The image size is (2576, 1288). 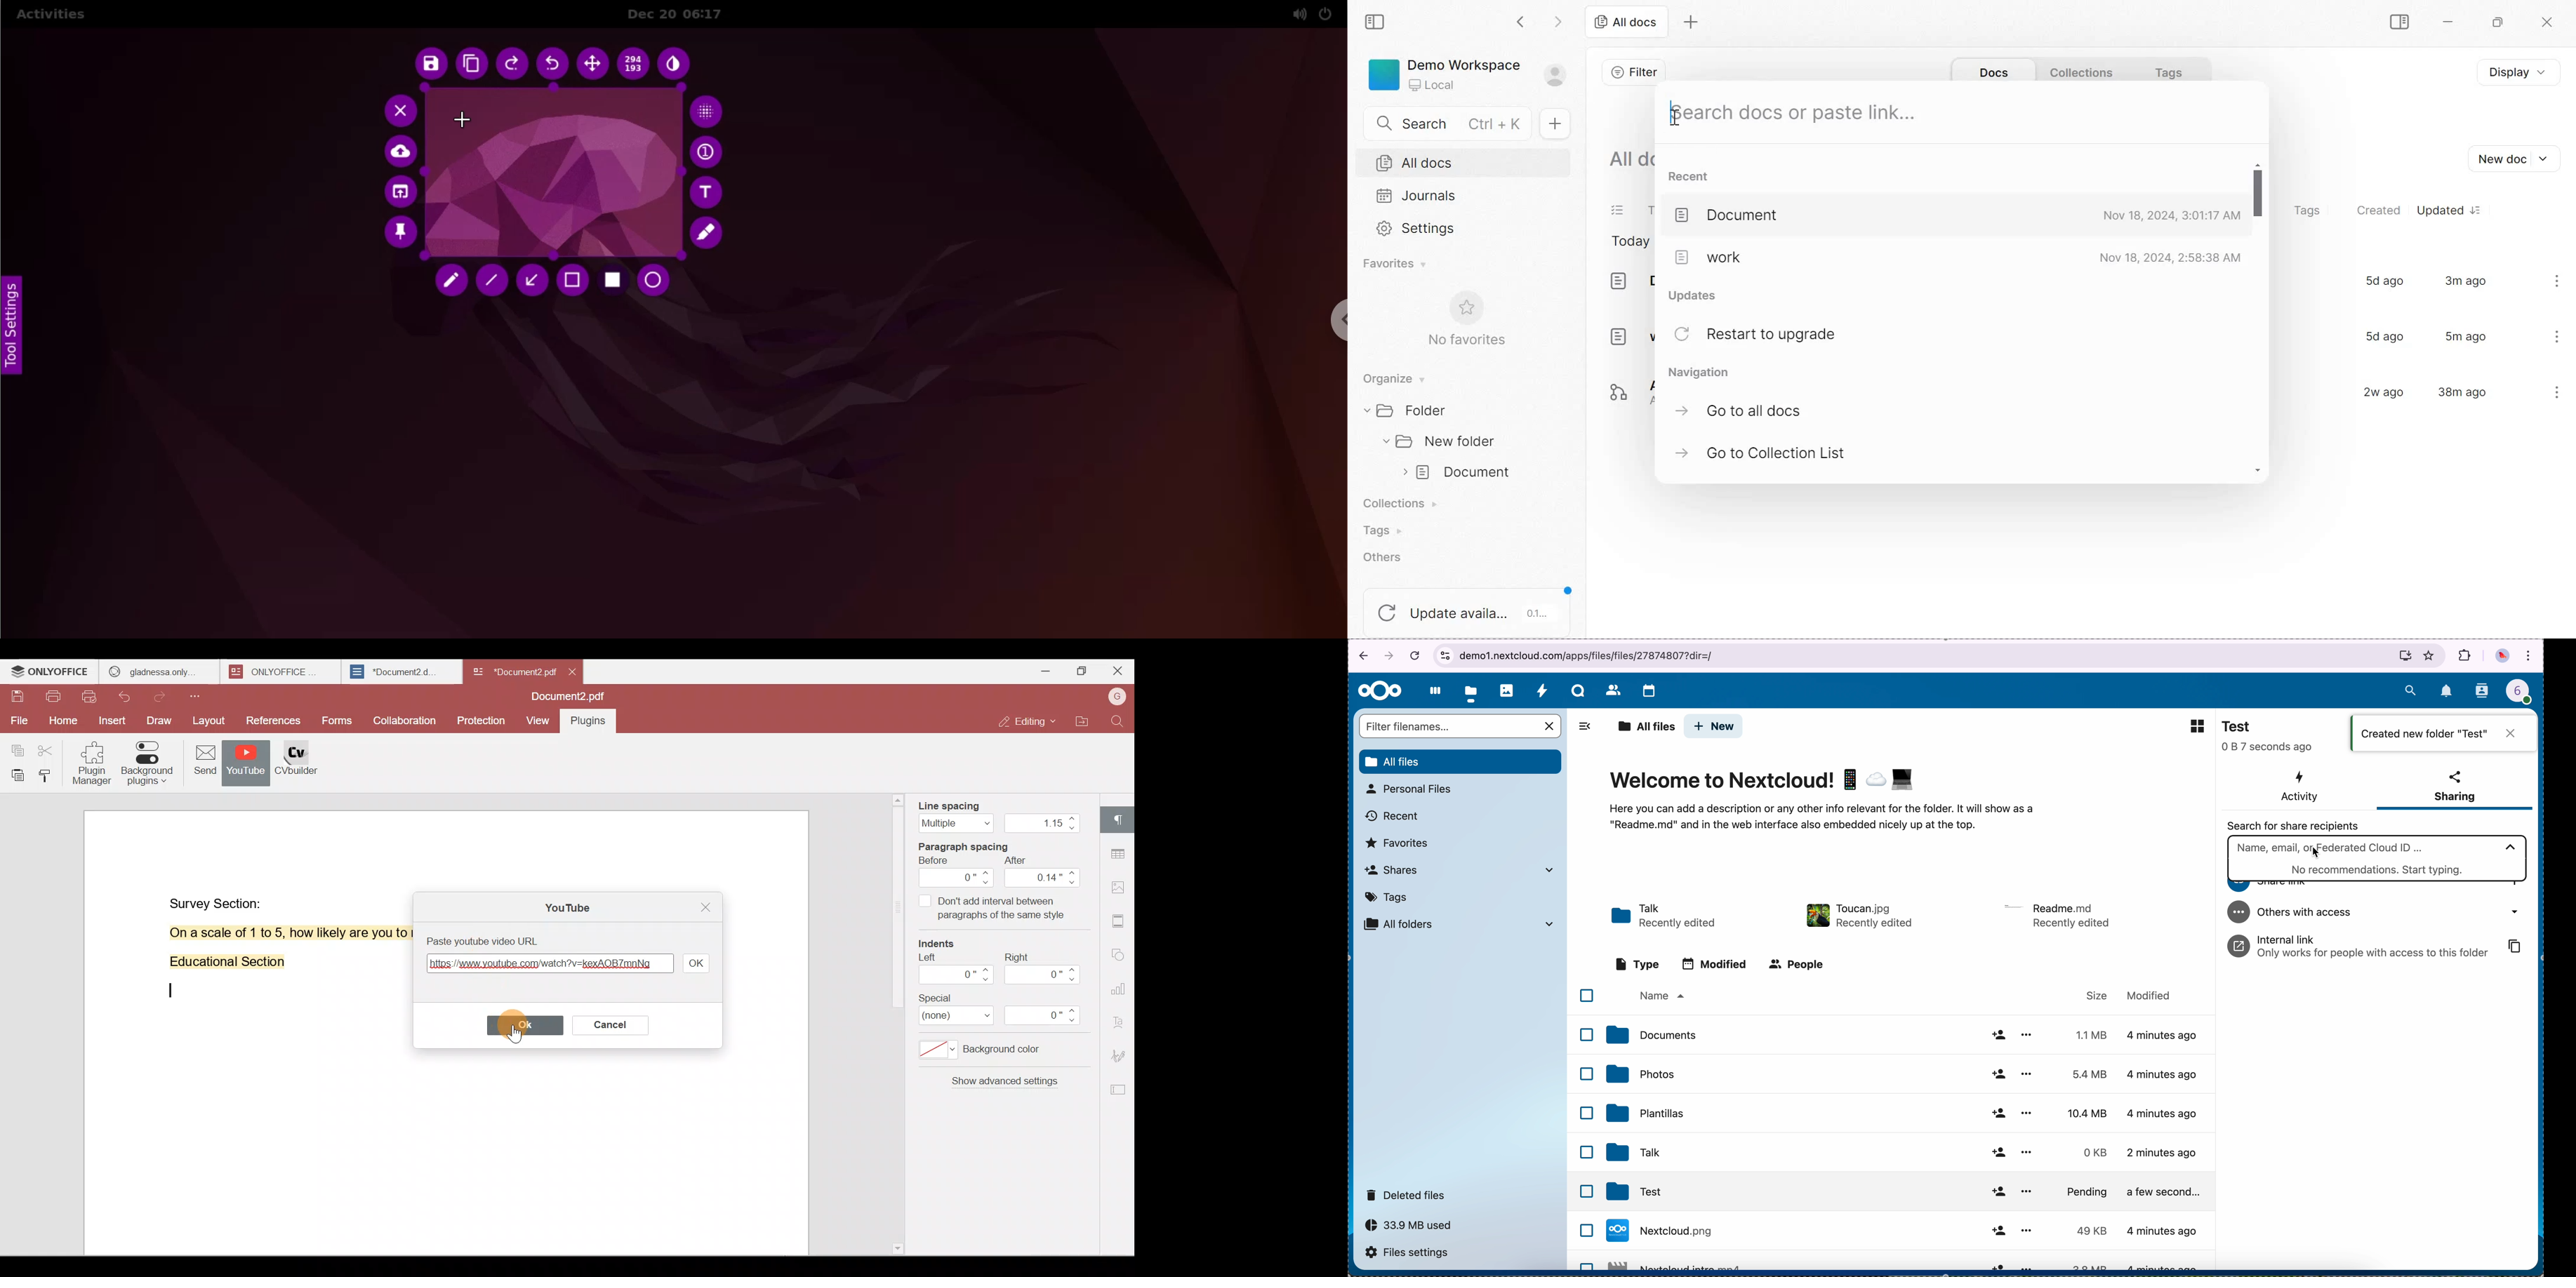 I want to click on all folders, so click(x=1460, y=924).